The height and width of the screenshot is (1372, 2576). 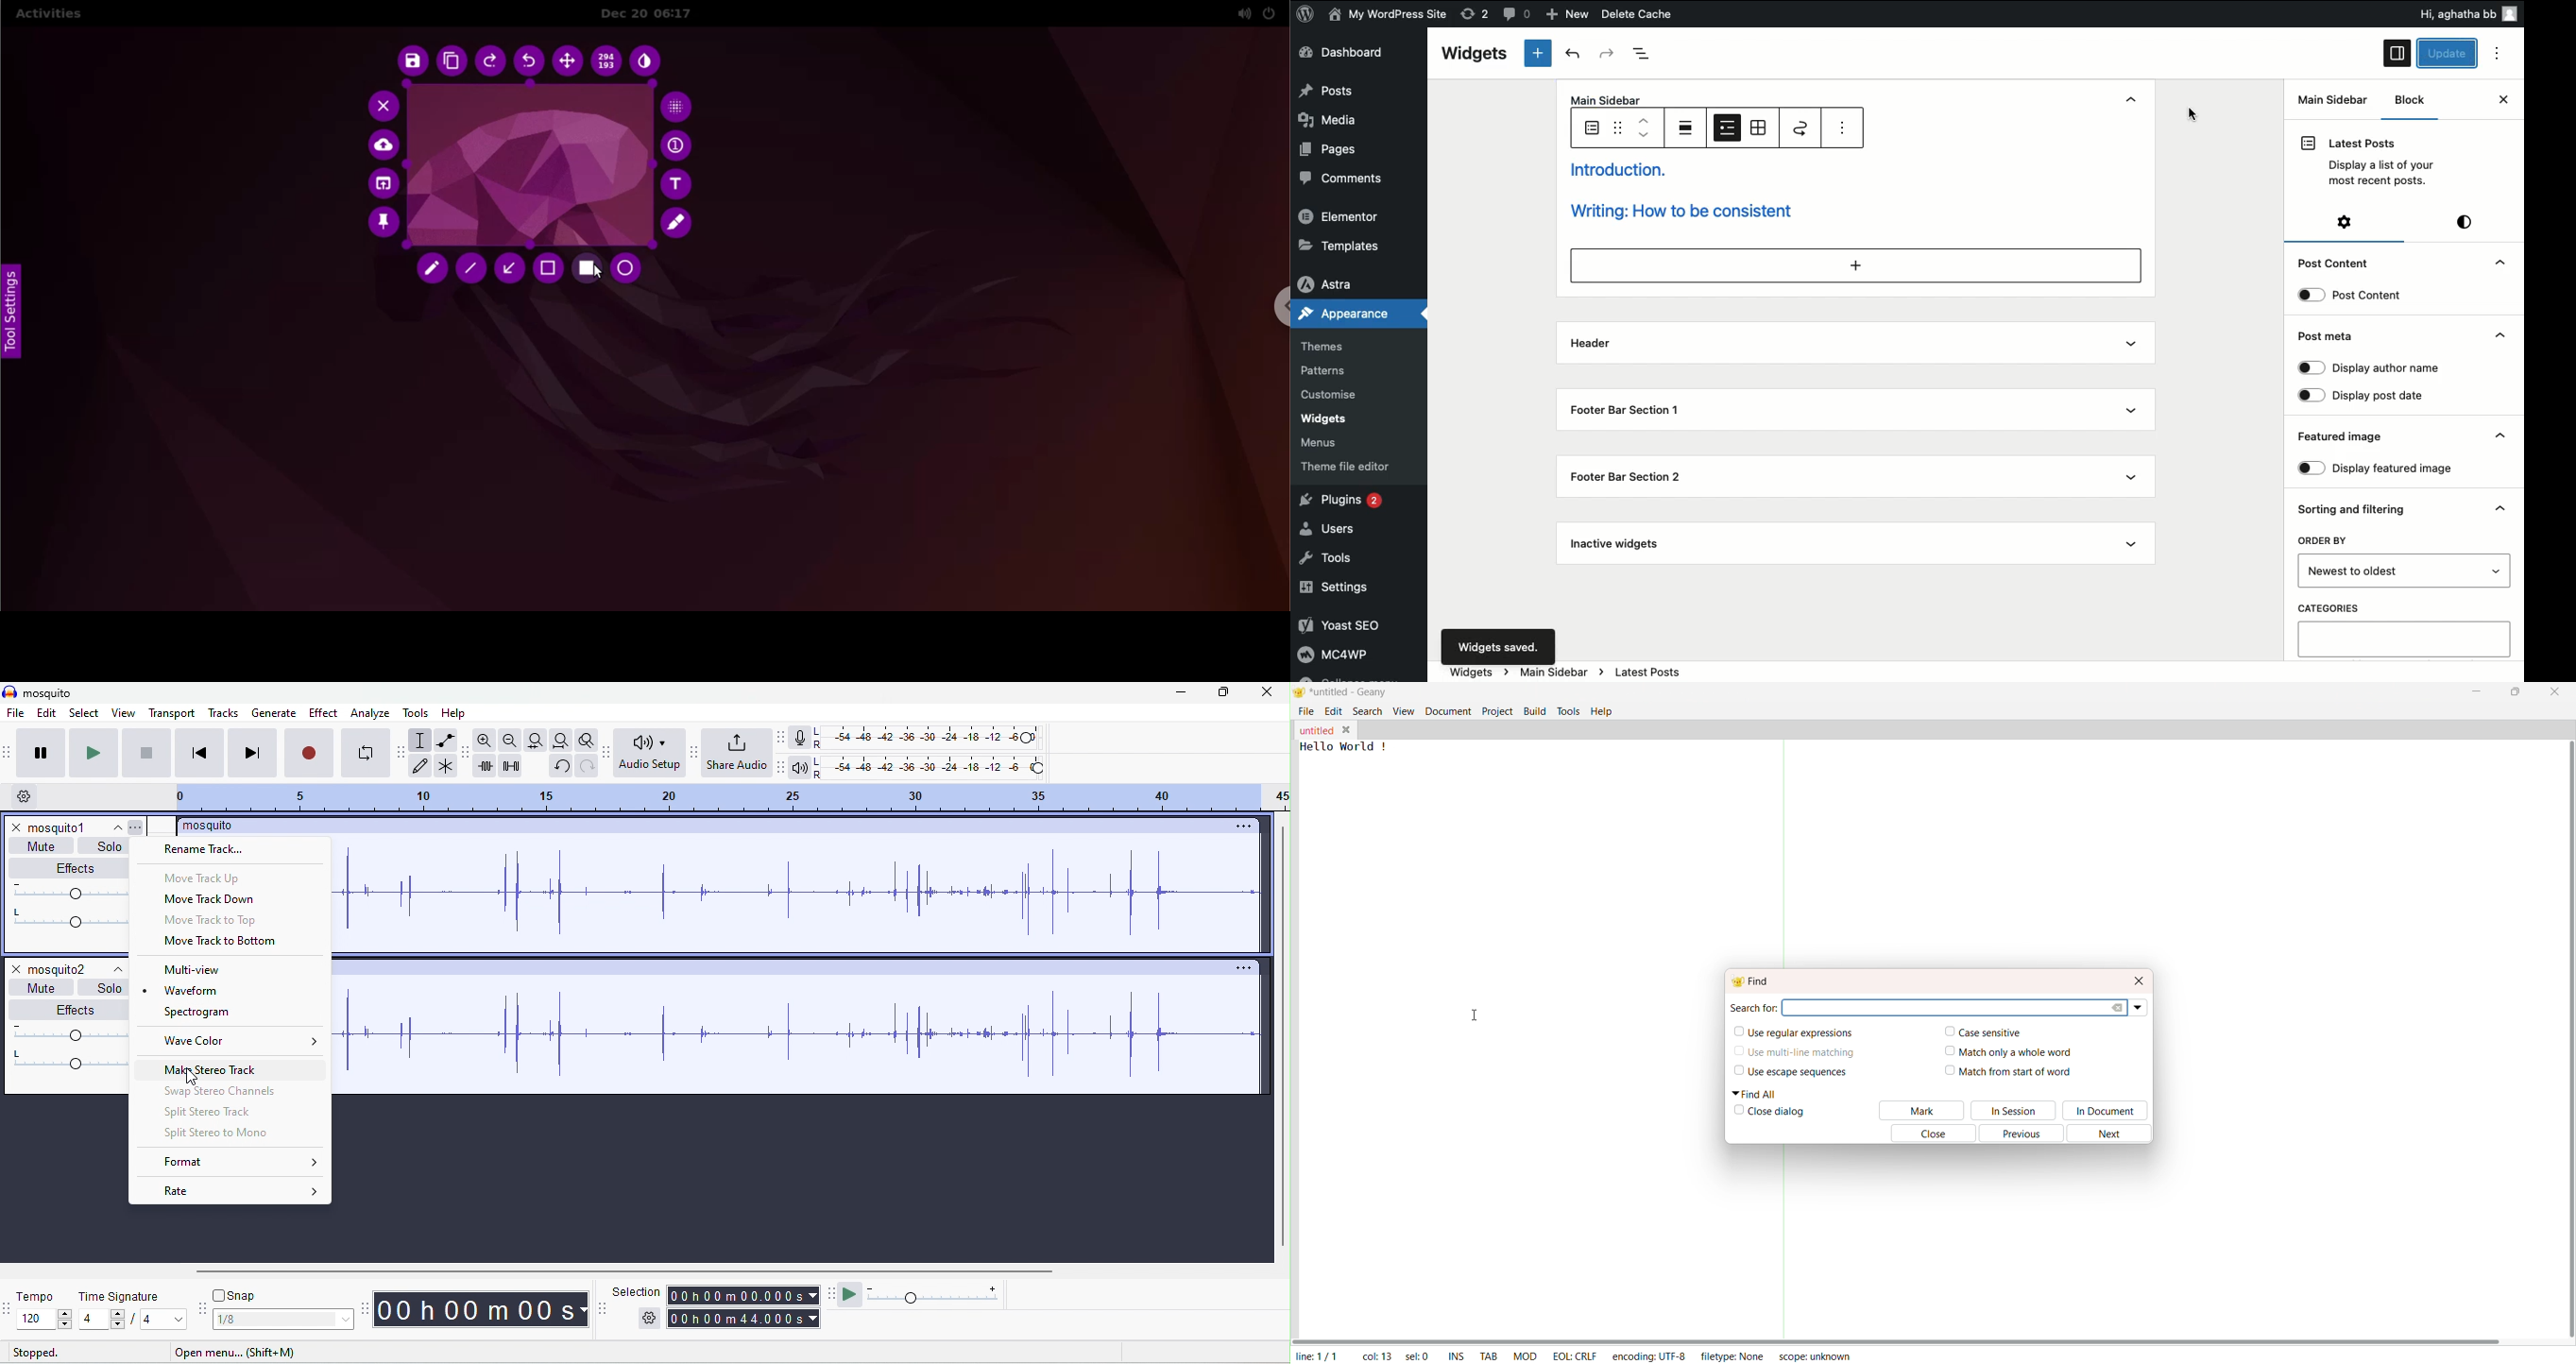 What do you see at coordinates (109, 989) in the screenshot?
I see `solo` at bounding box center [109, 989].